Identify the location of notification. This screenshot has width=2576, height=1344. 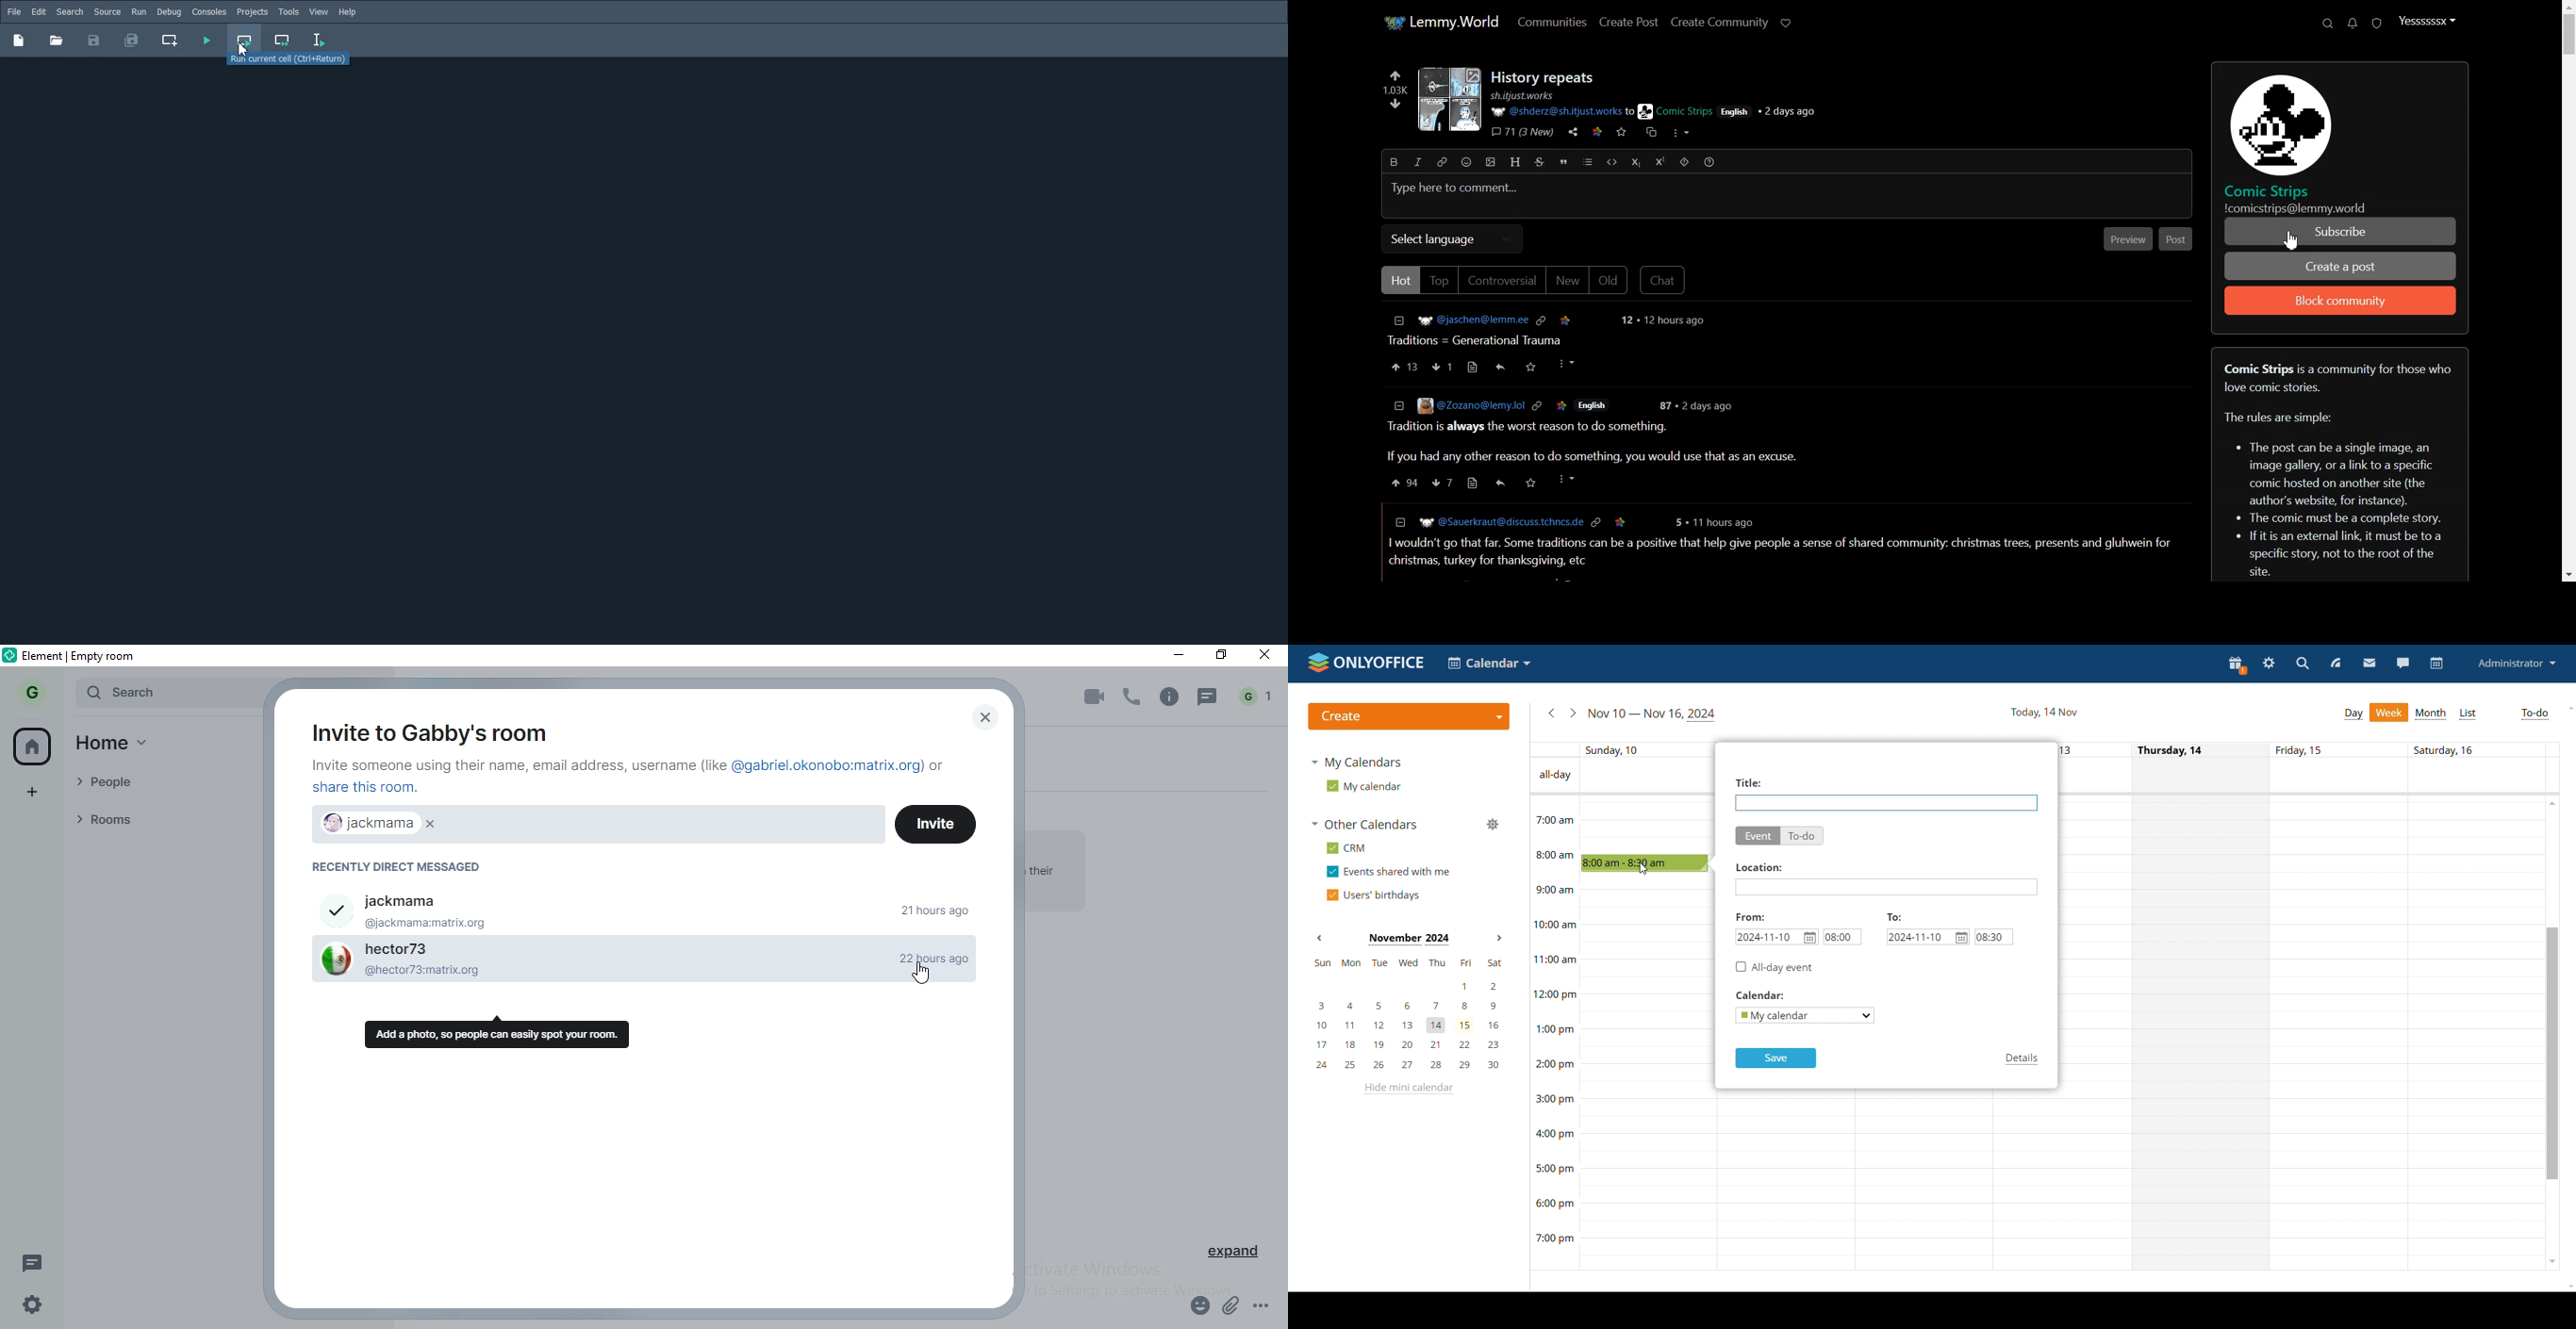
(1258, 697).